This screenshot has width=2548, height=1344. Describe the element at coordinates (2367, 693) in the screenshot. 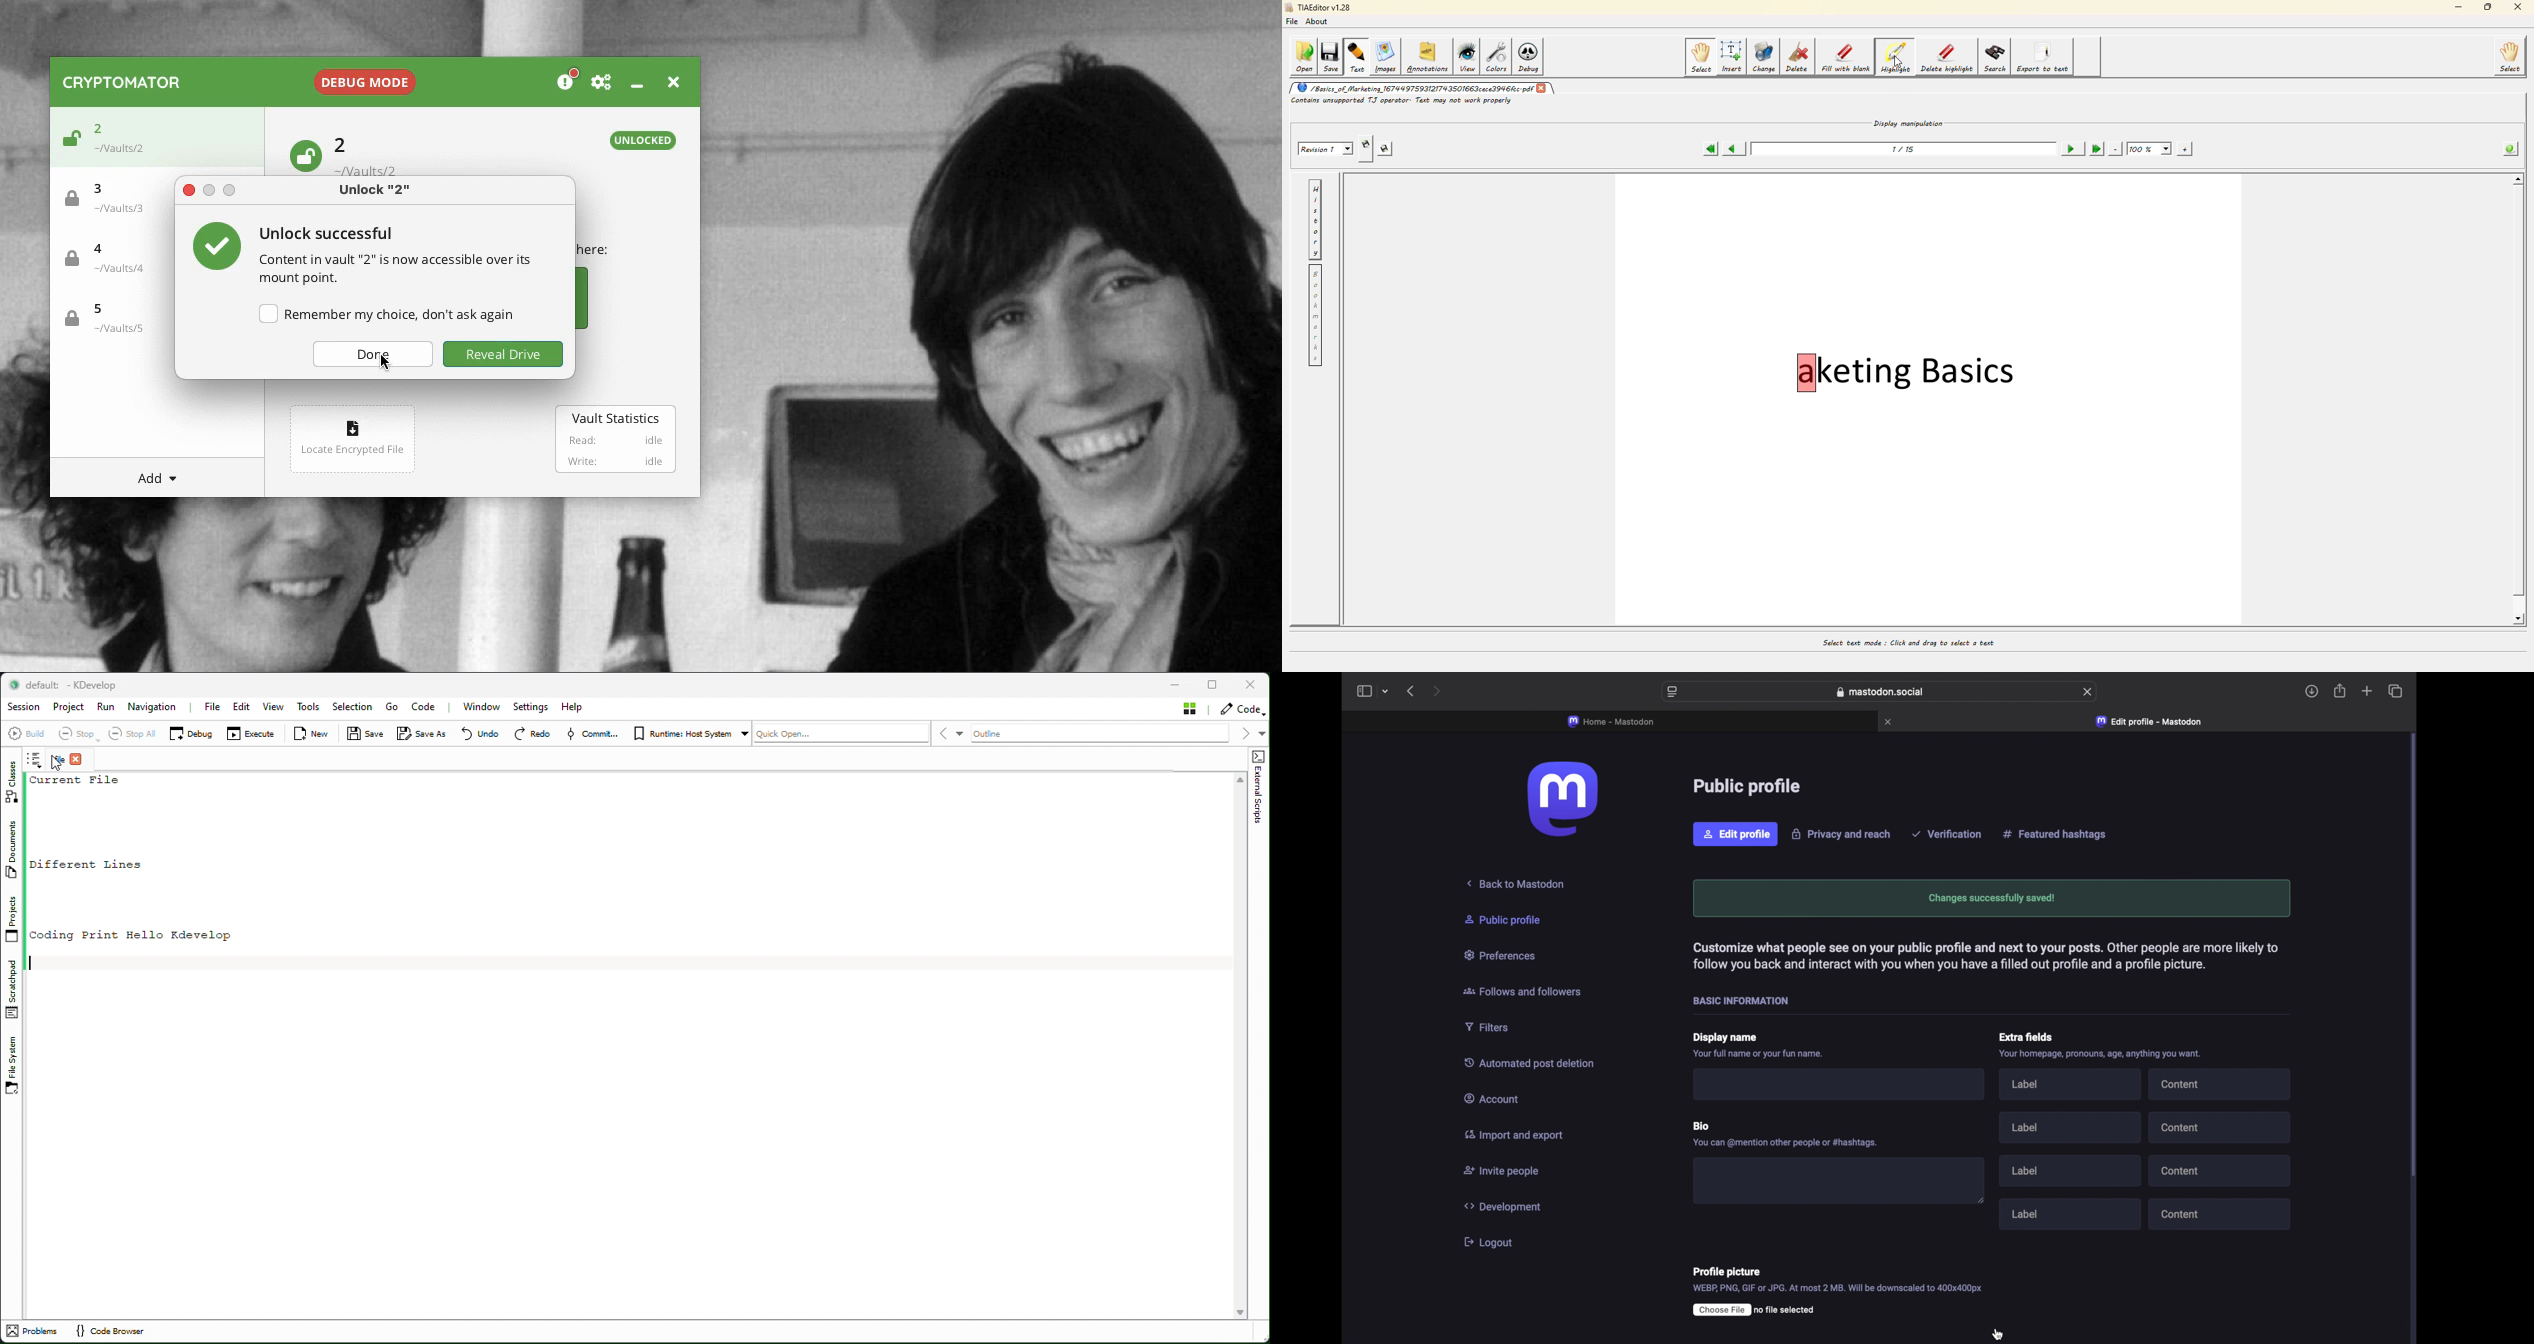

I see `new tab` at that location.